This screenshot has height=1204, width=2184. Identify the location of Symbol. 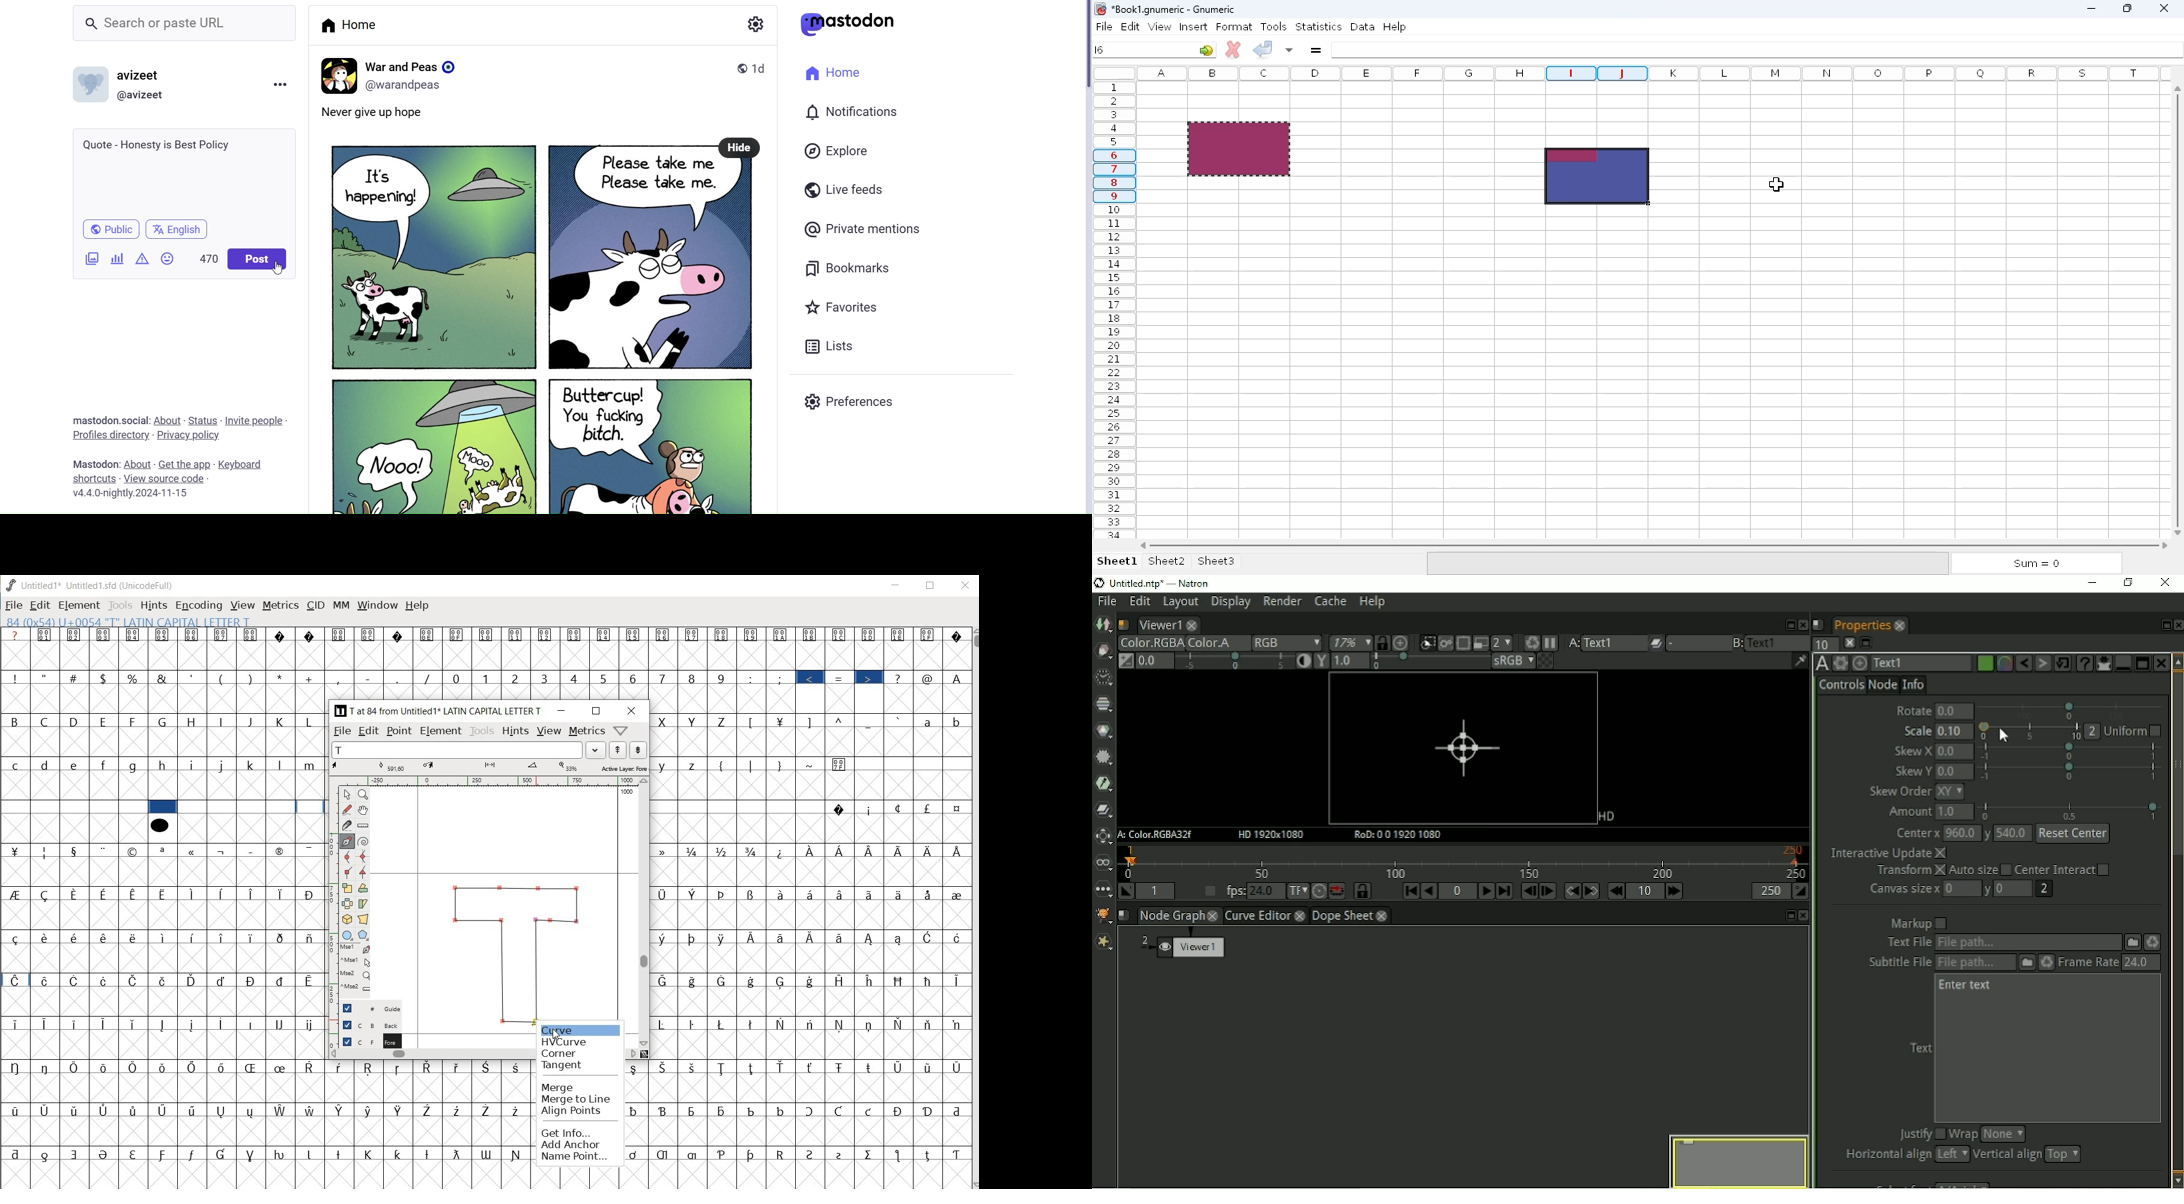
(45, 851).